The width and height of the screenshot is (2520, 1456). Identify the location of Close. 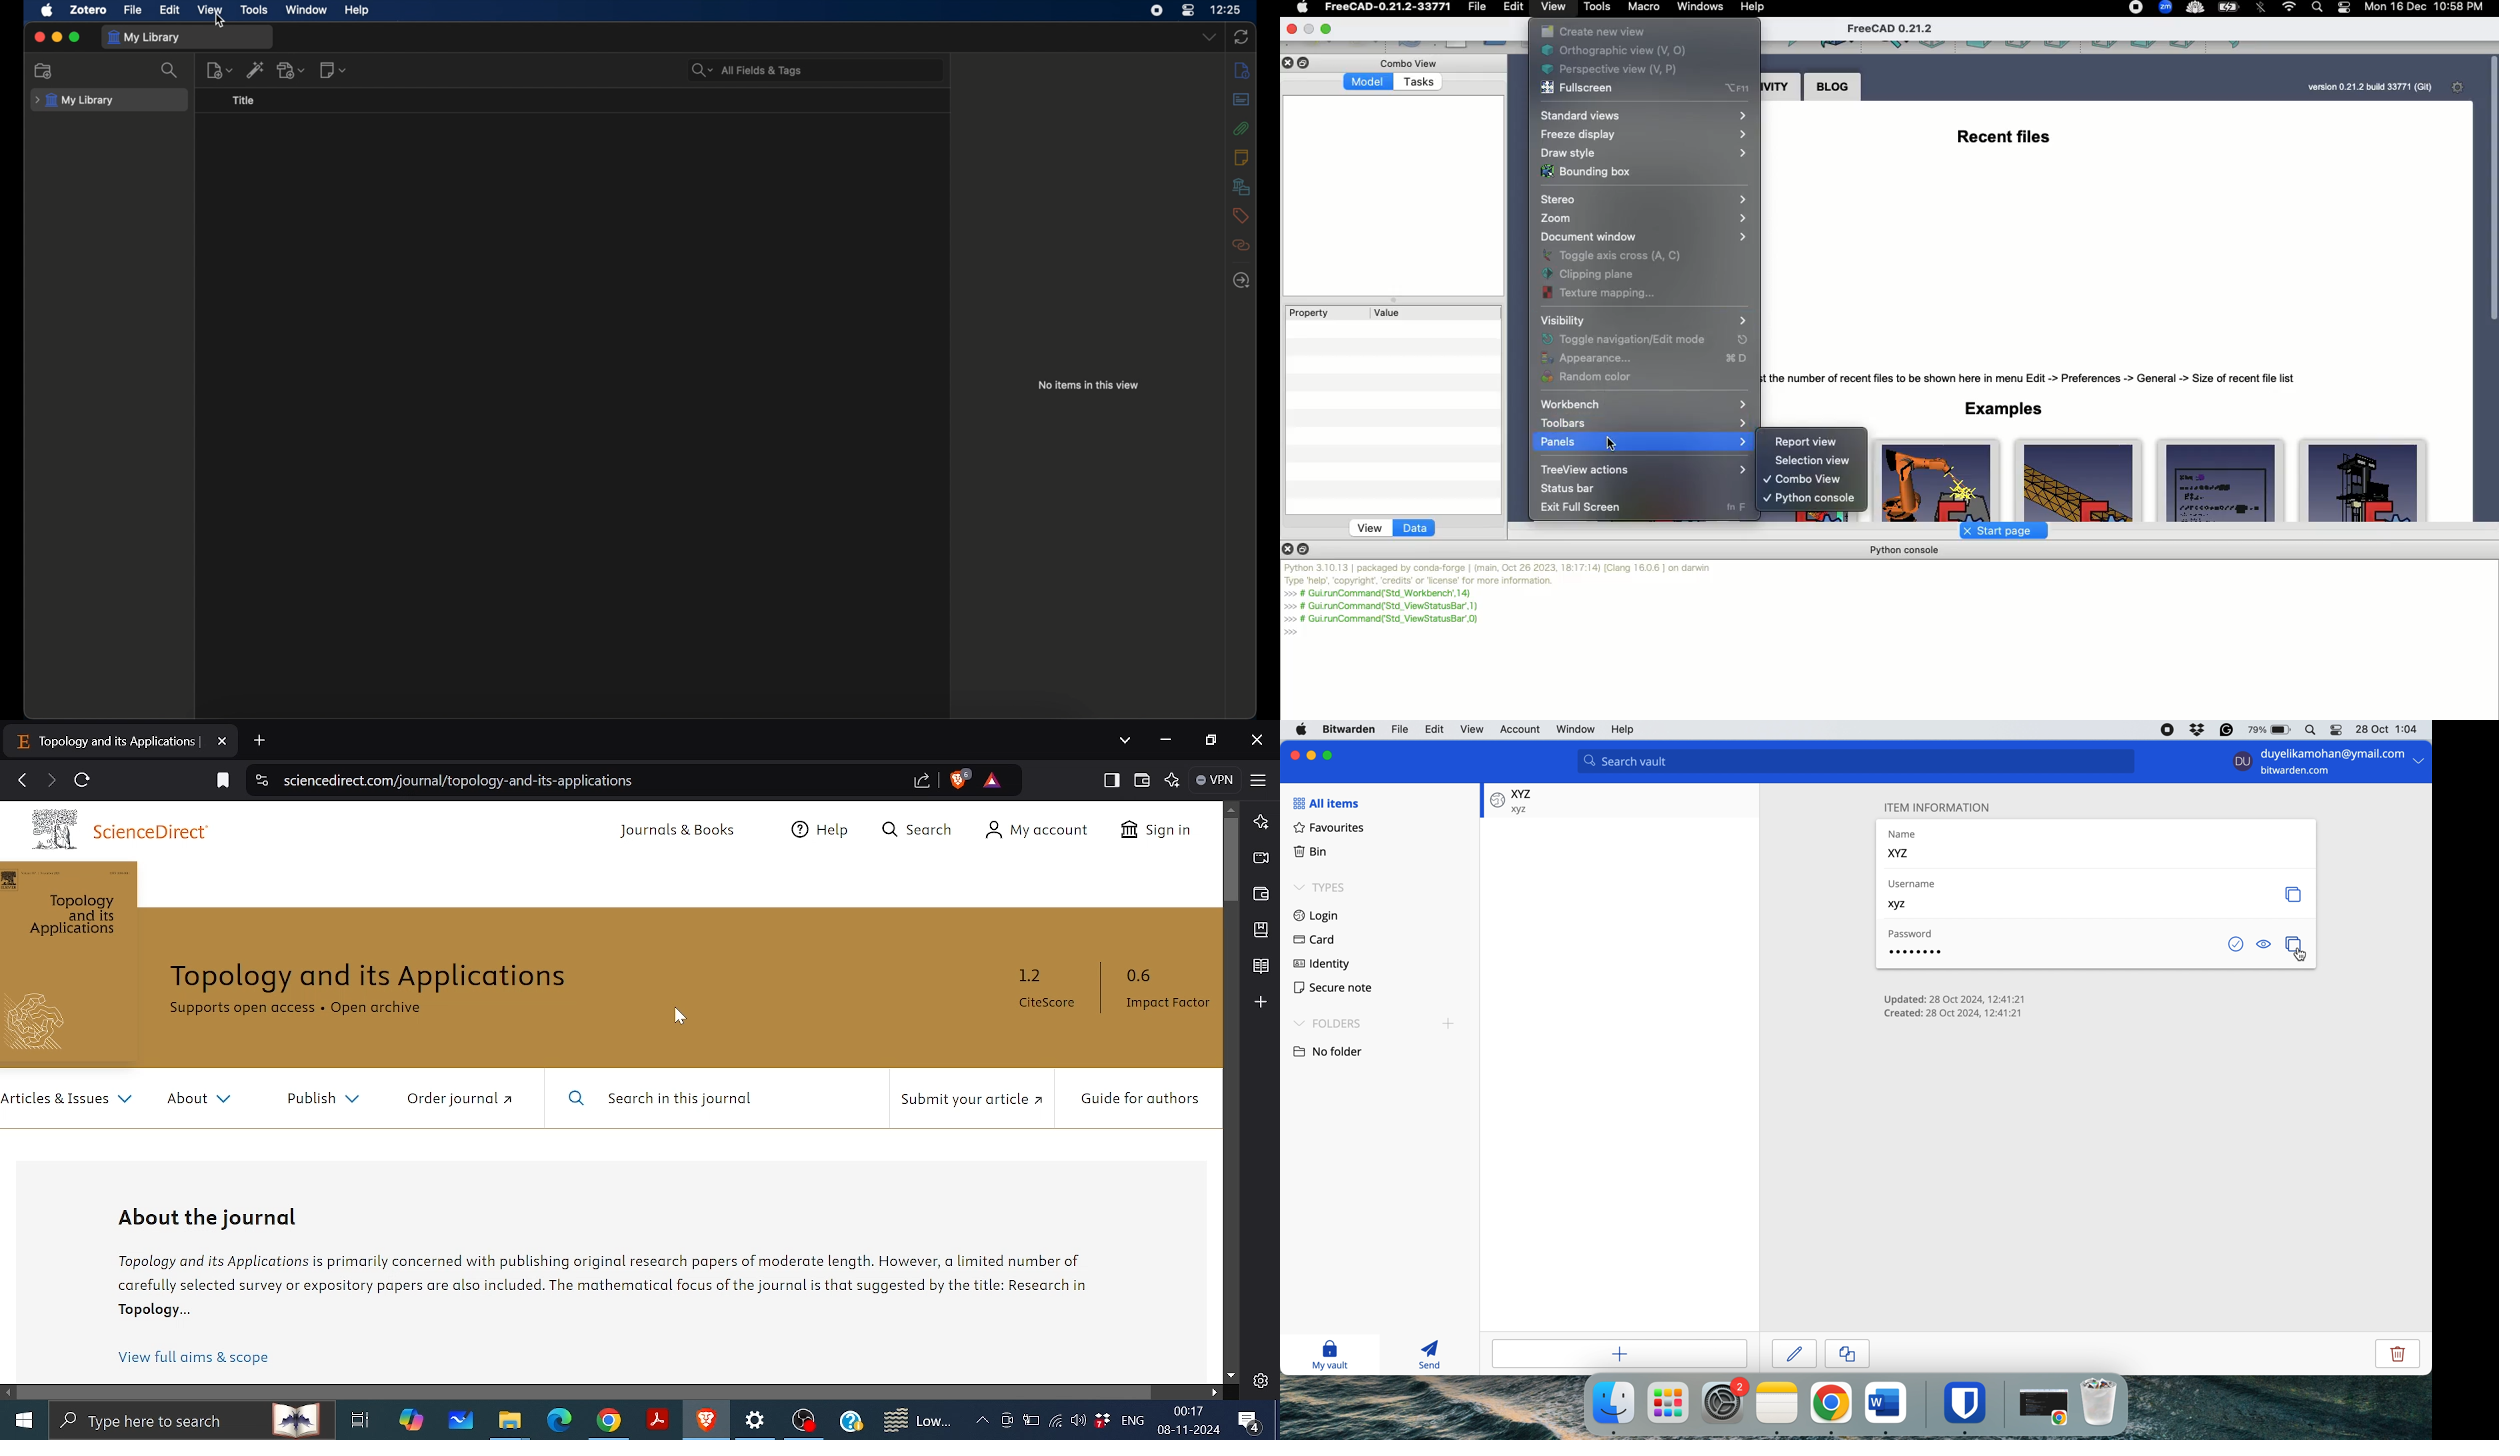
(1289, 548).